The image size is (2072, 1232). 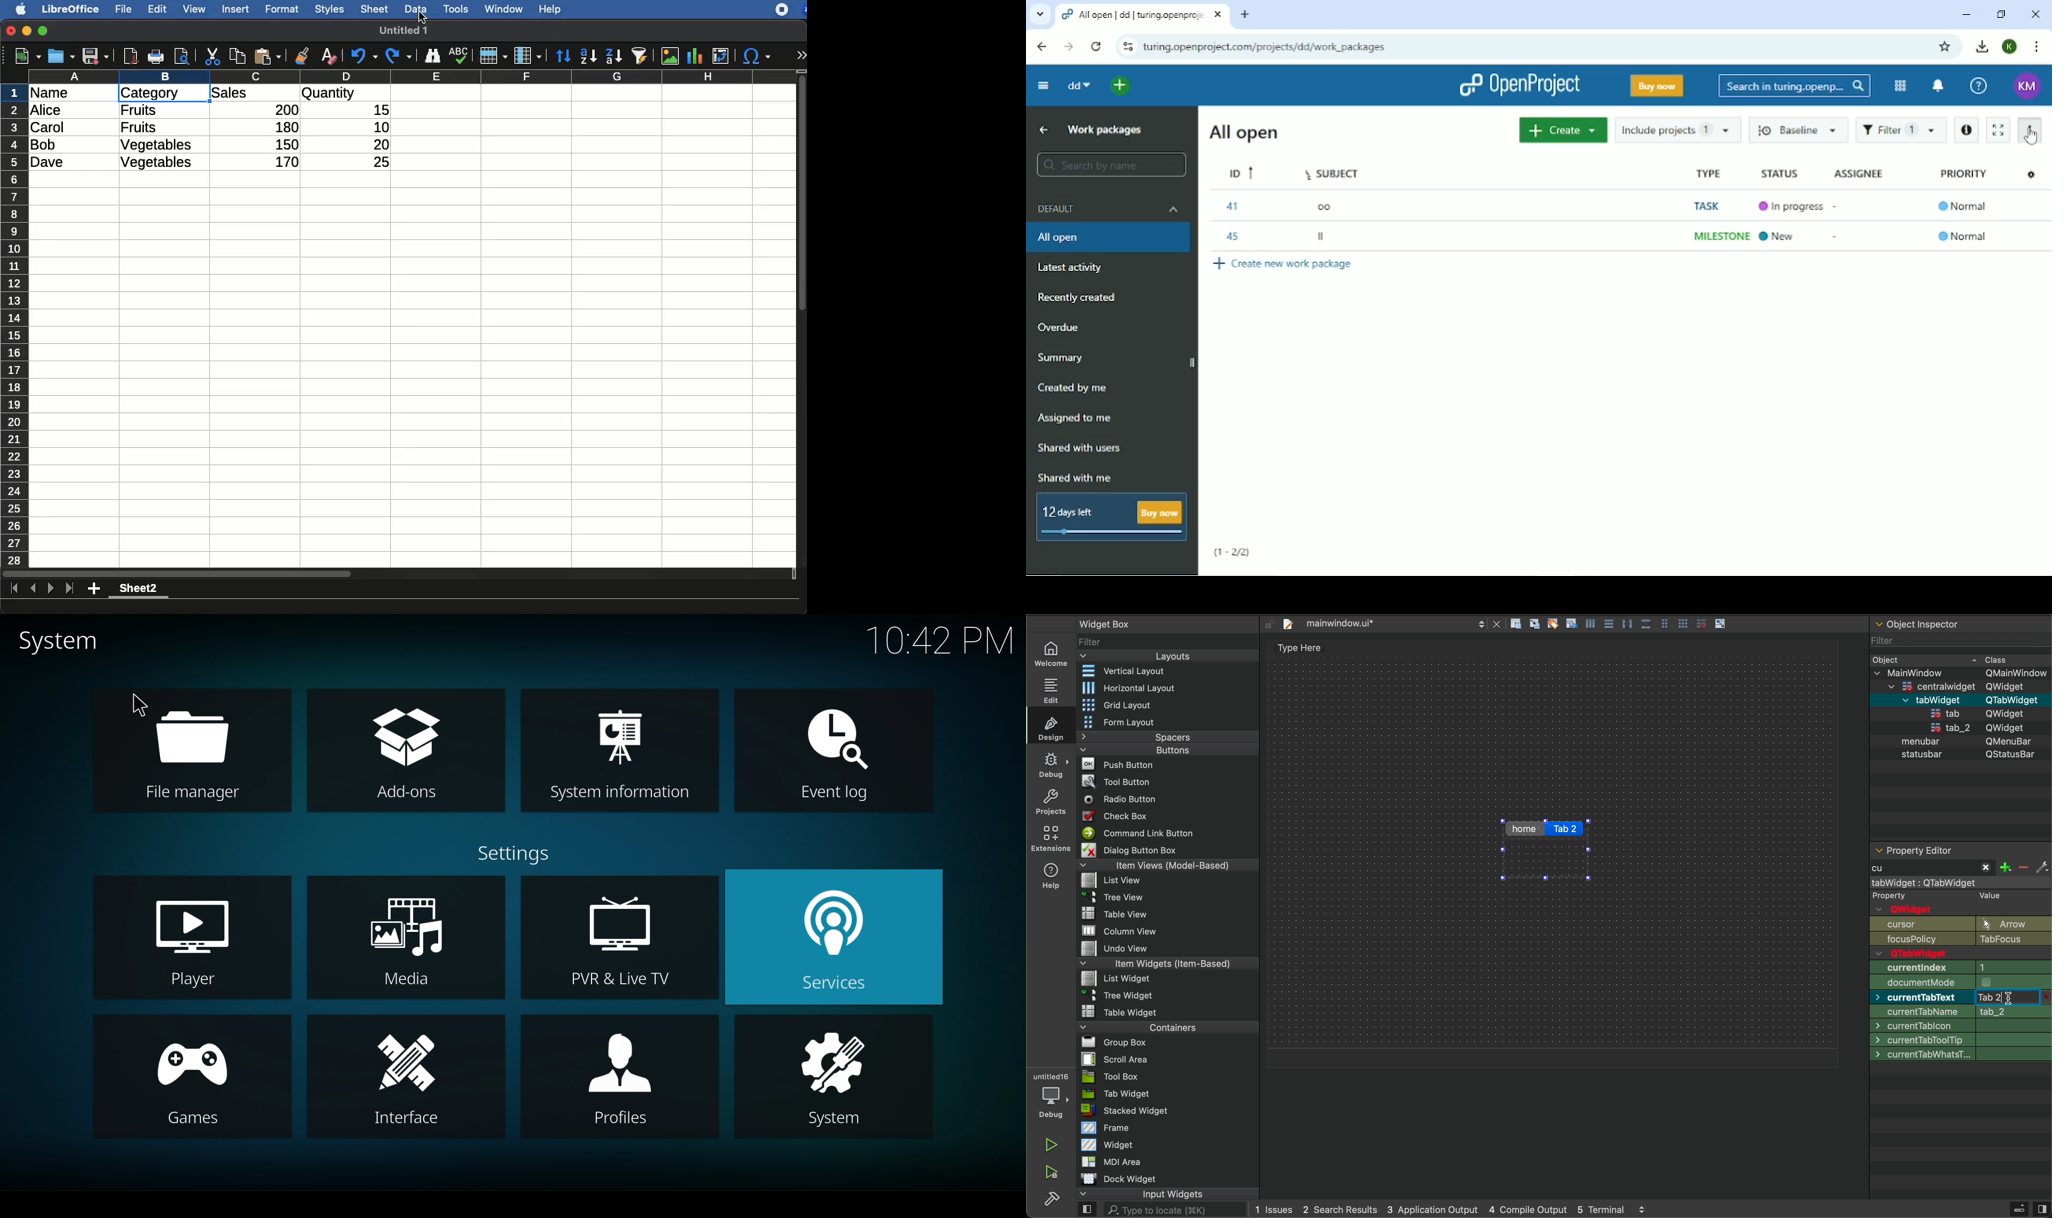 I want to click on system information, so click(x=619, y=751).